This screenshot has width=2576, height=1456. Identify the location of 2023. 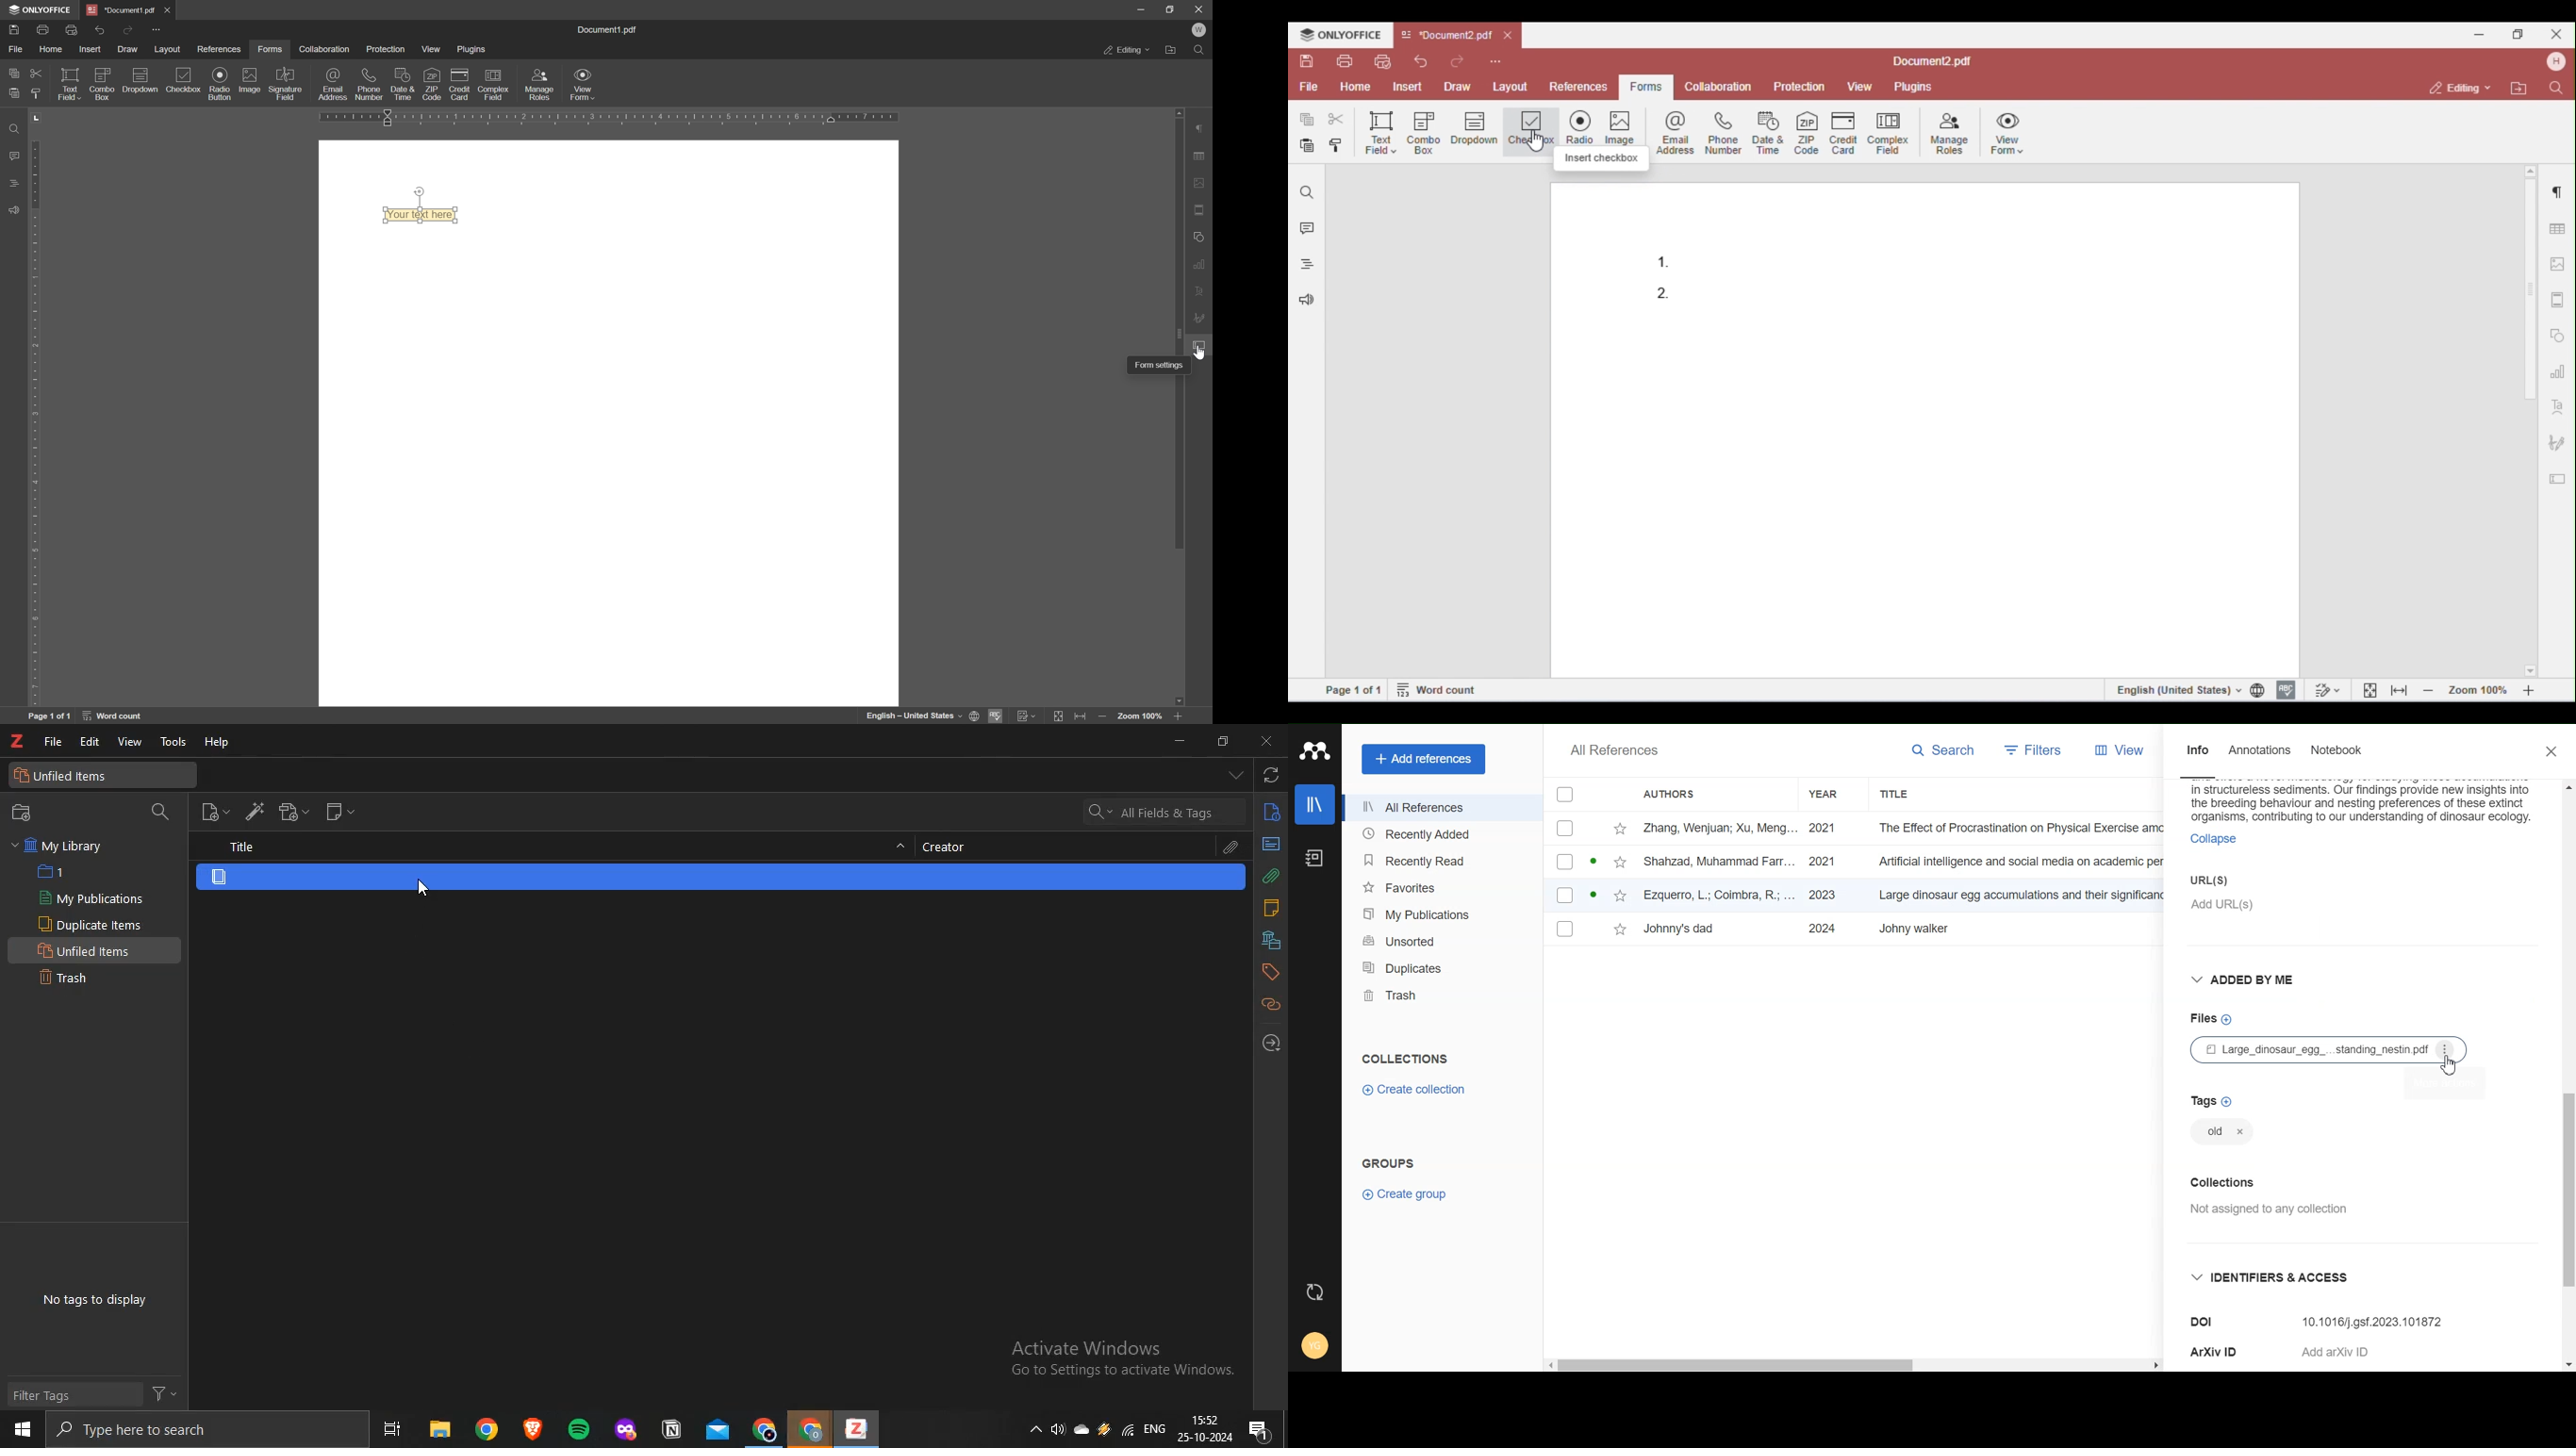
(1821, 895).